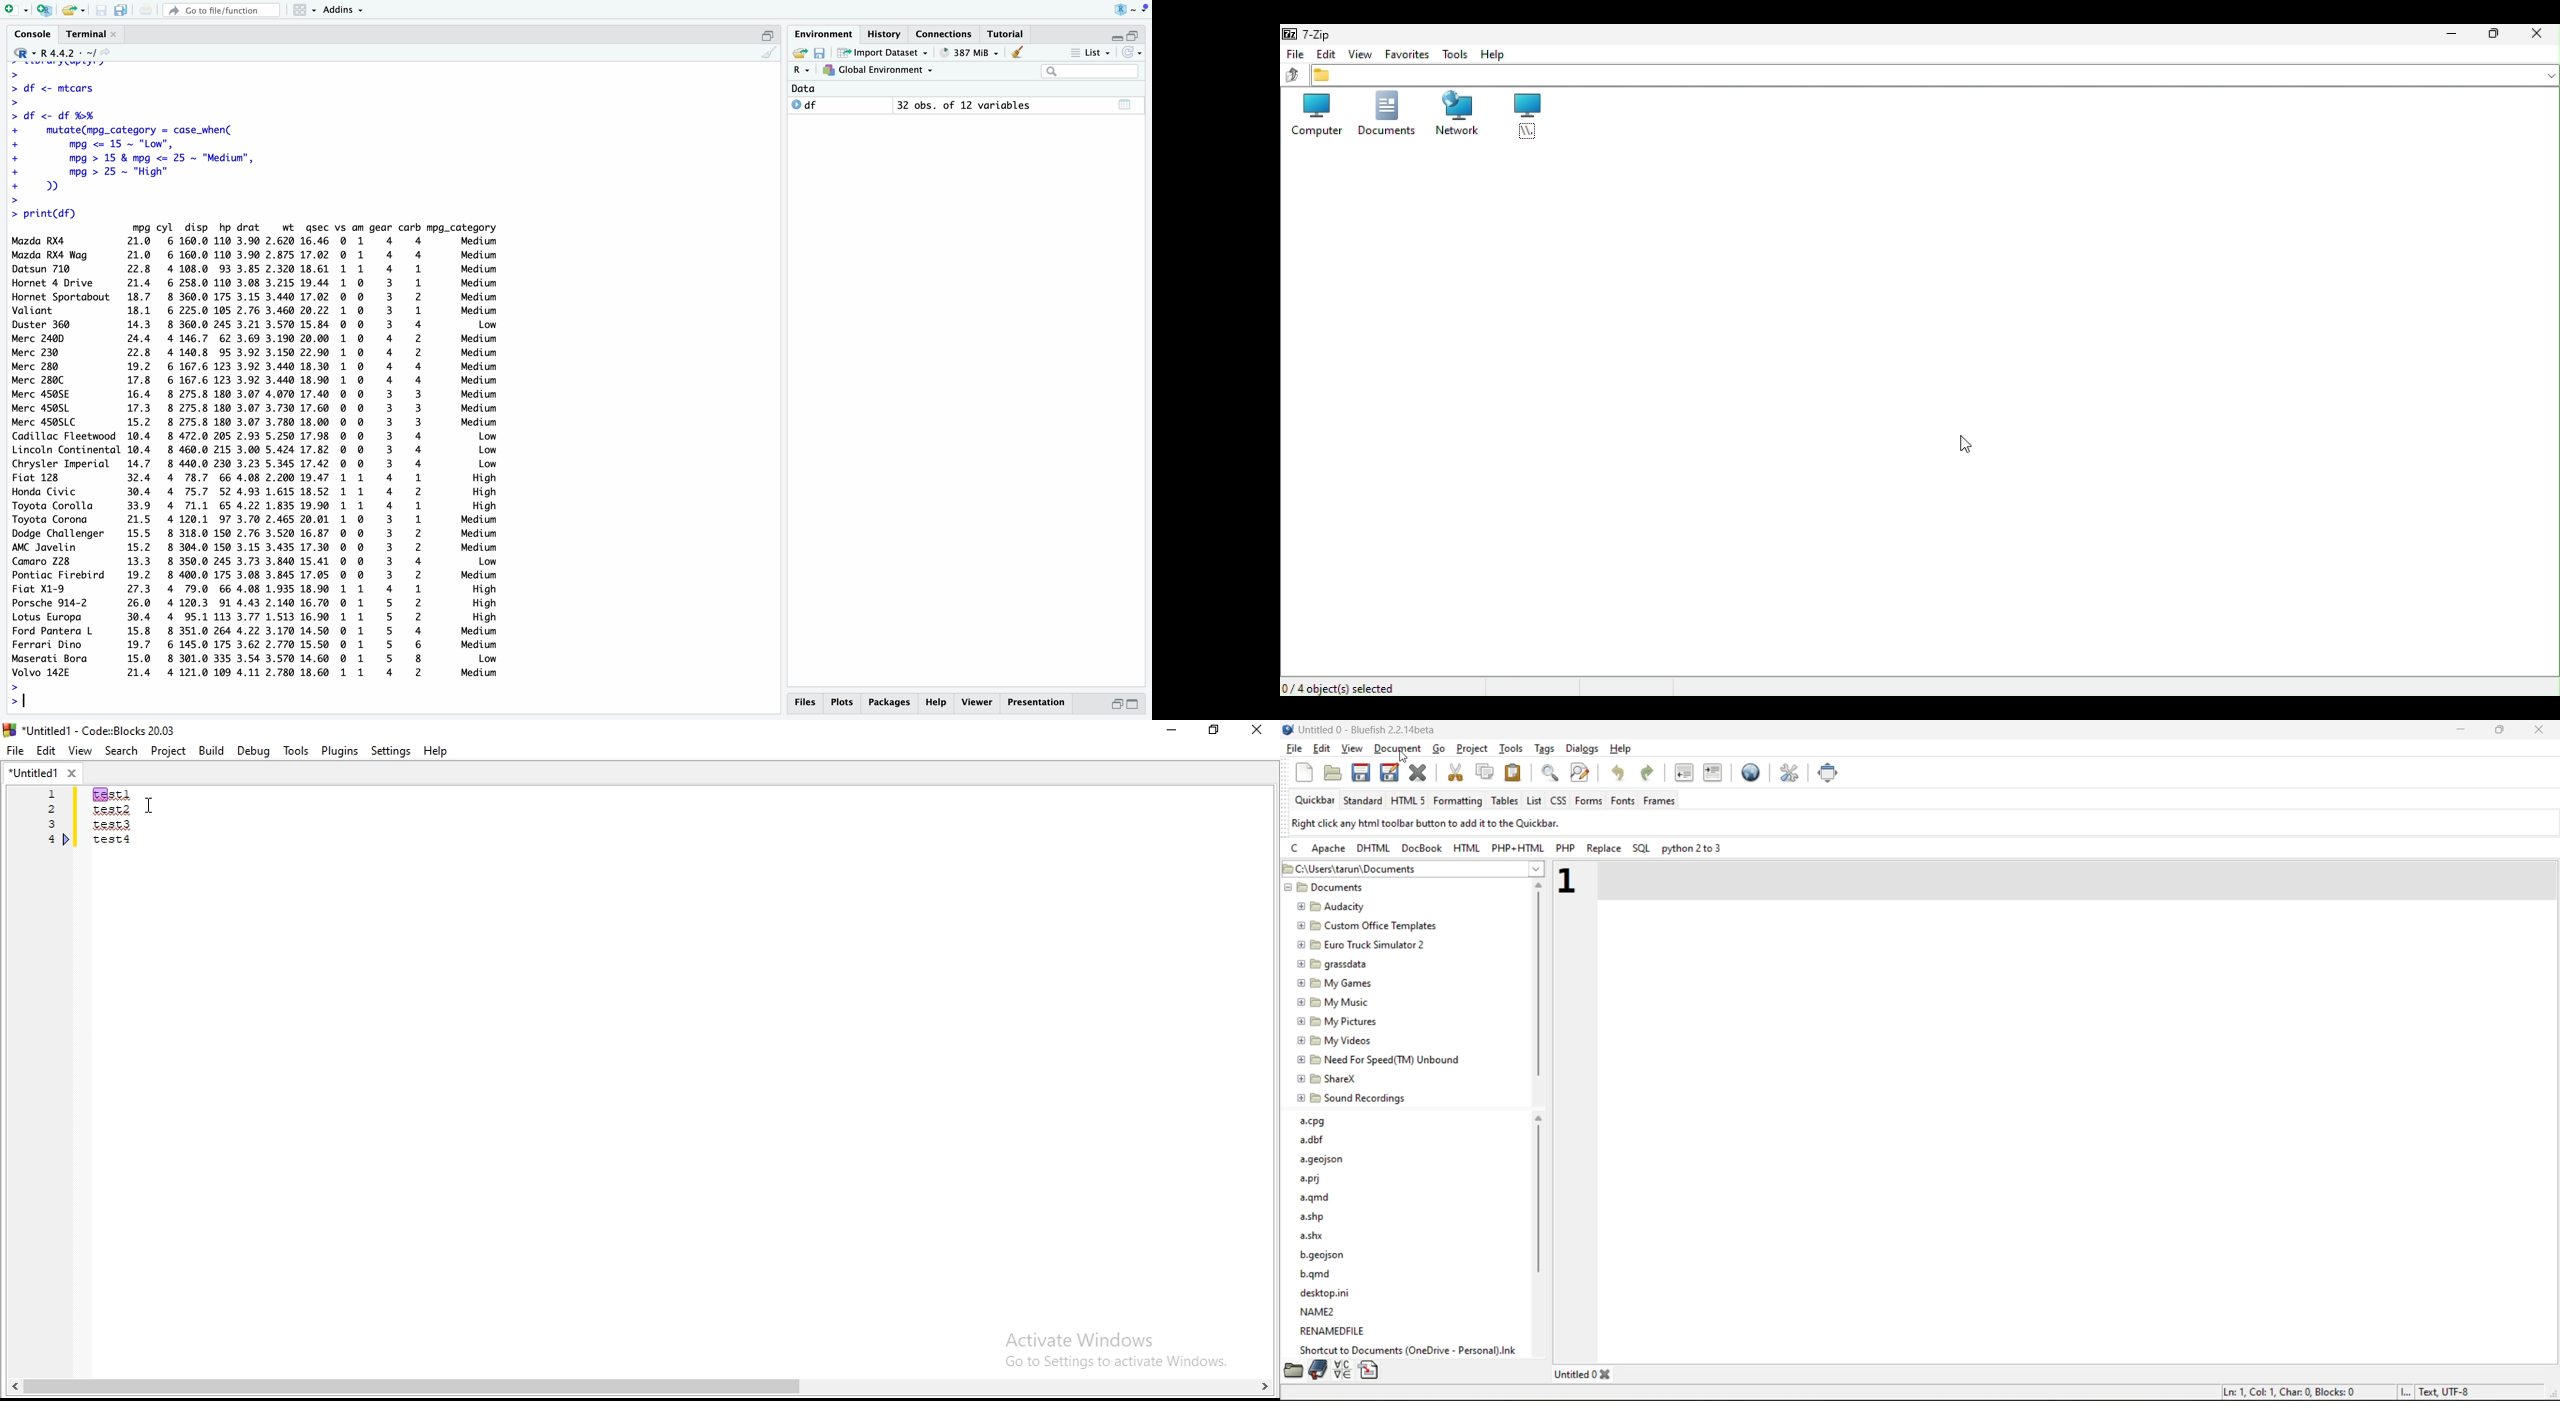  I want to click on Serial number 1, 2,3,4, so click(49, 820).